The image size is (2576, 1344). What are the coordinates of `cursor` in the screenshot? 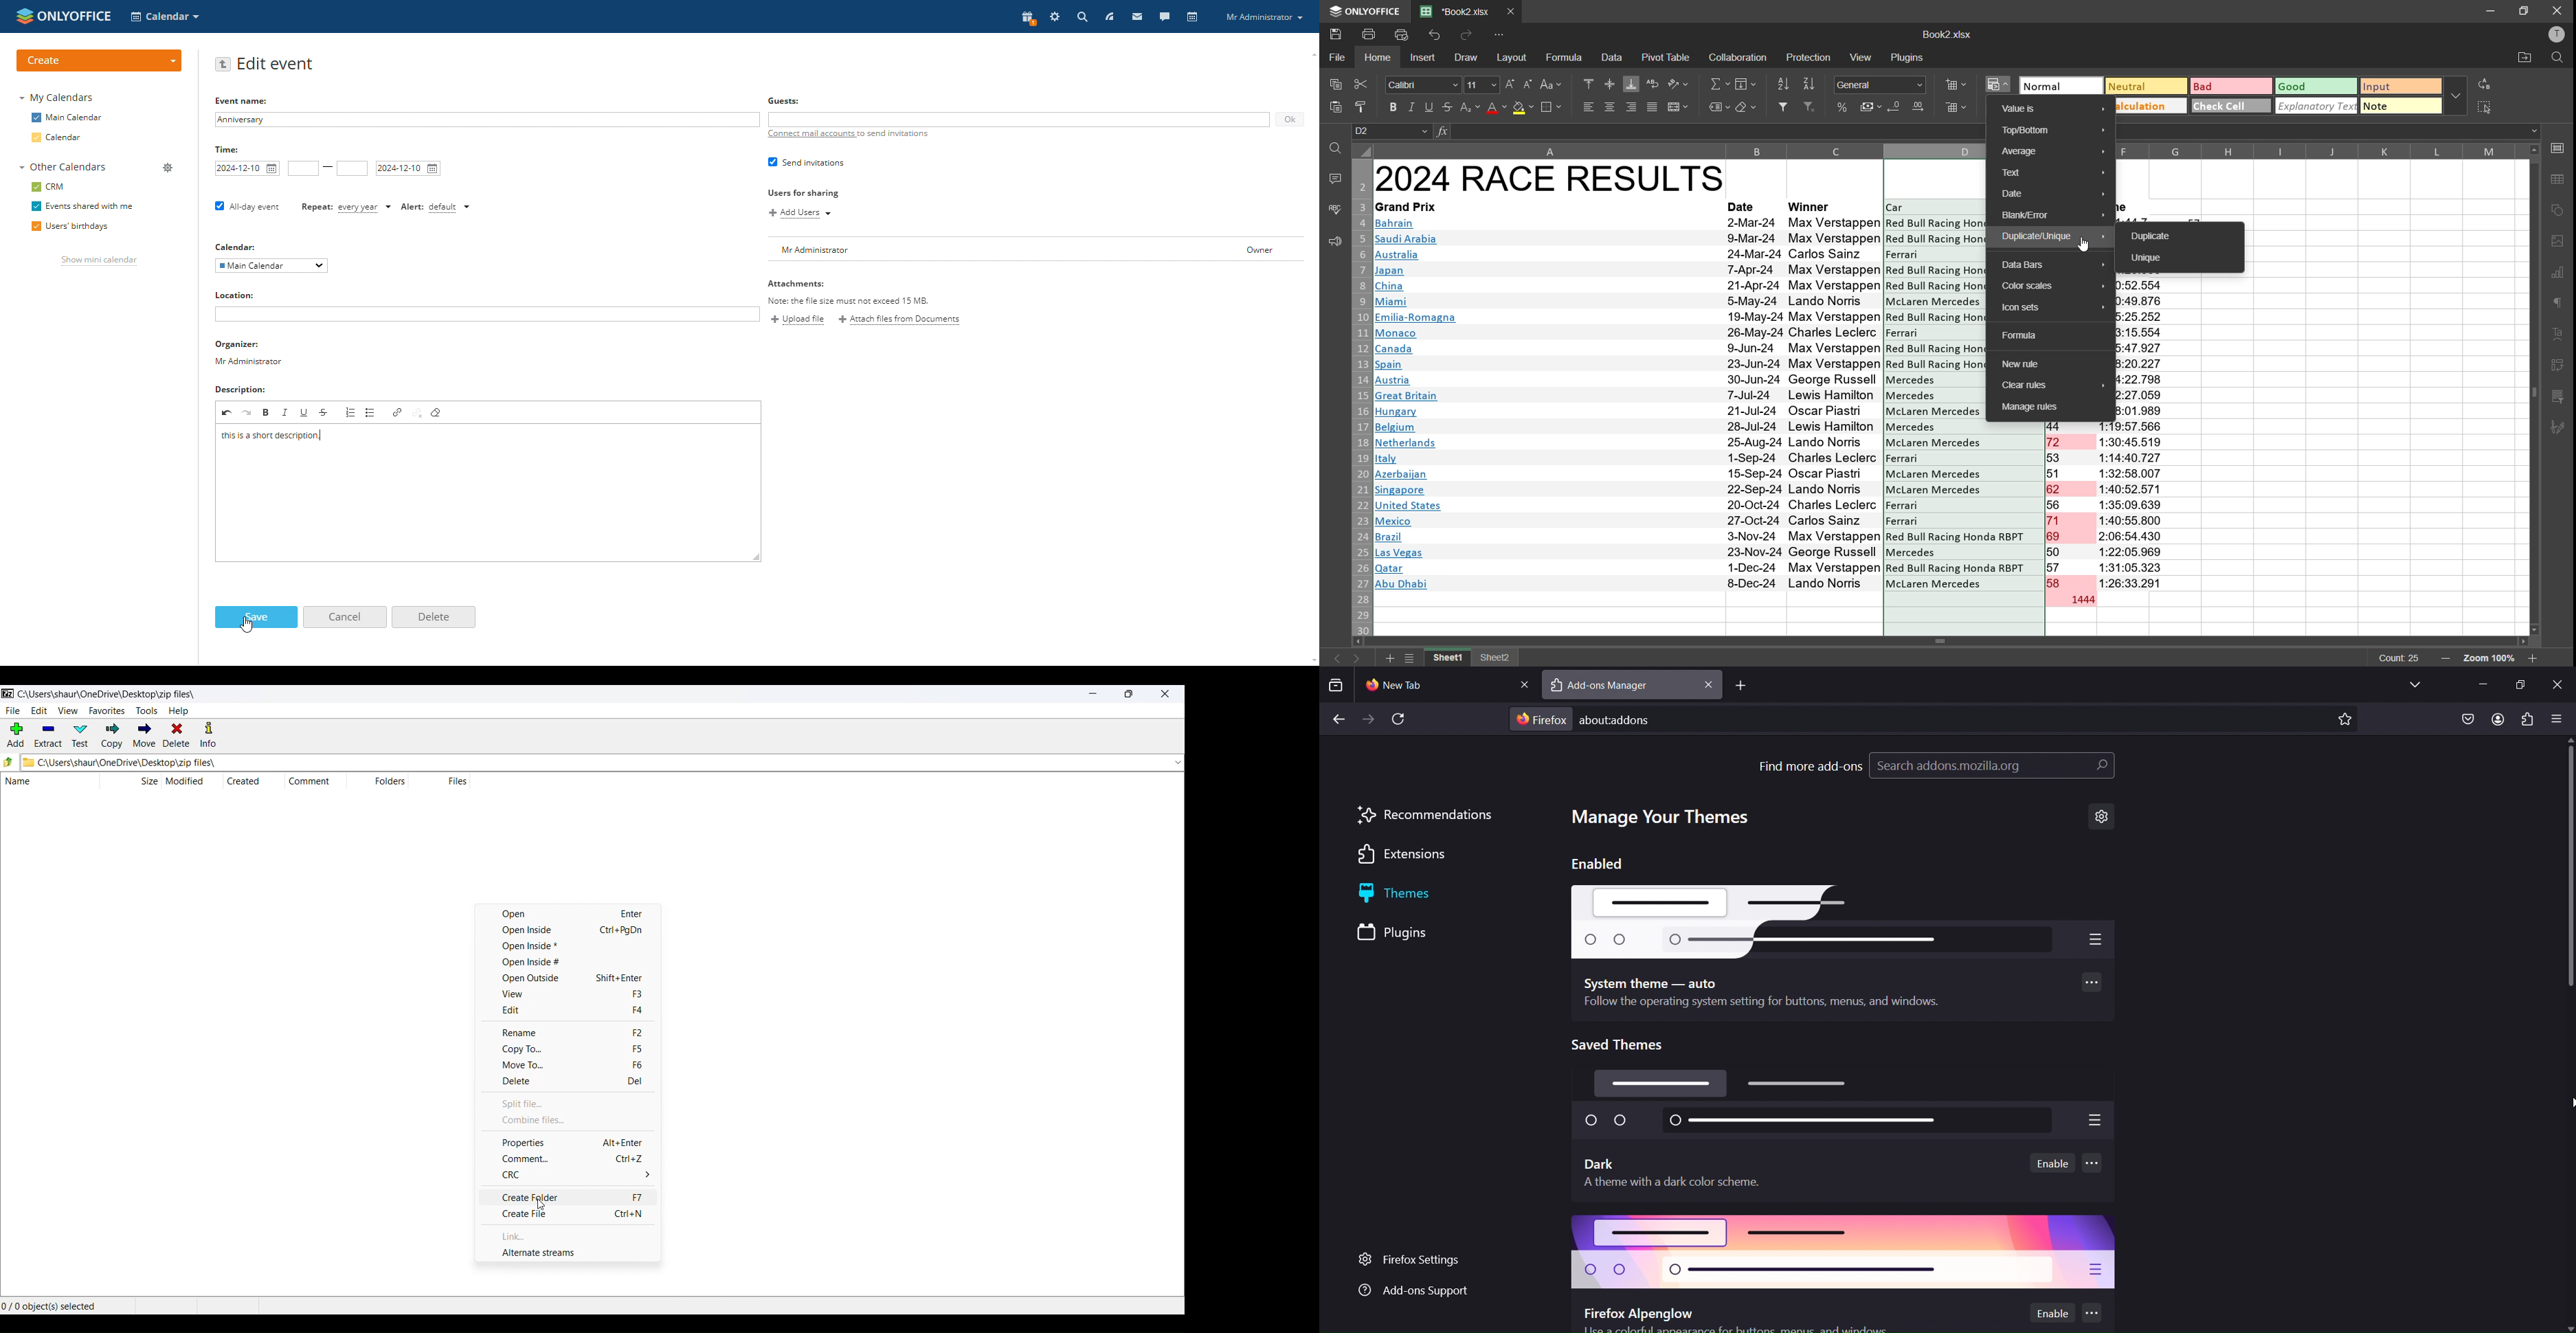 It's located at (249, 625).